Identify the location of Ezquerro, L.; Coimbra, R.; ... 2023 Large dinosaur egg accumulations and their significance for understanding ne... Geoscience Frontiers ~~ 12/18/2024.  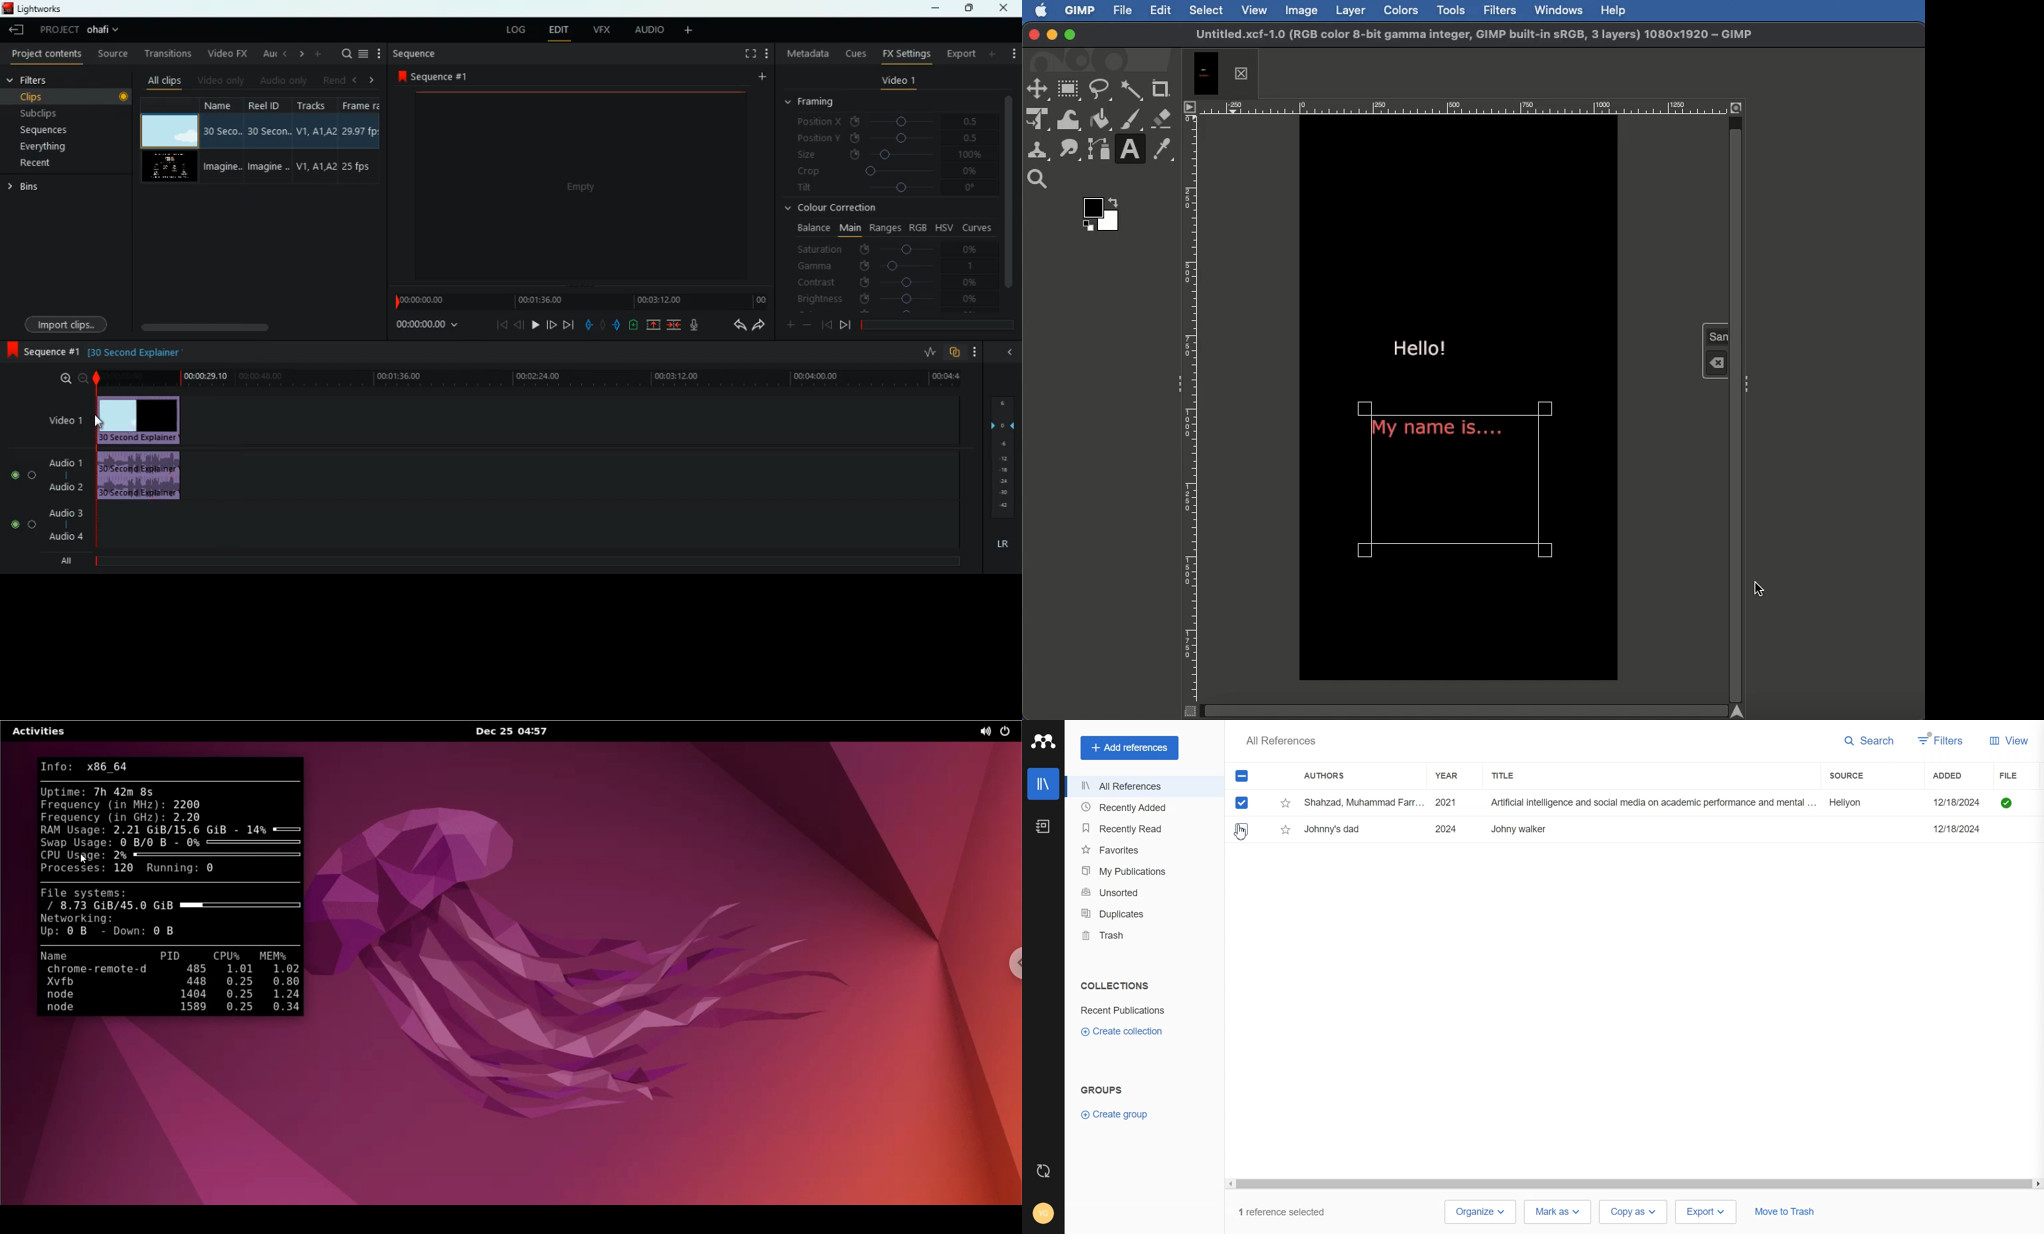
(1646, 829).